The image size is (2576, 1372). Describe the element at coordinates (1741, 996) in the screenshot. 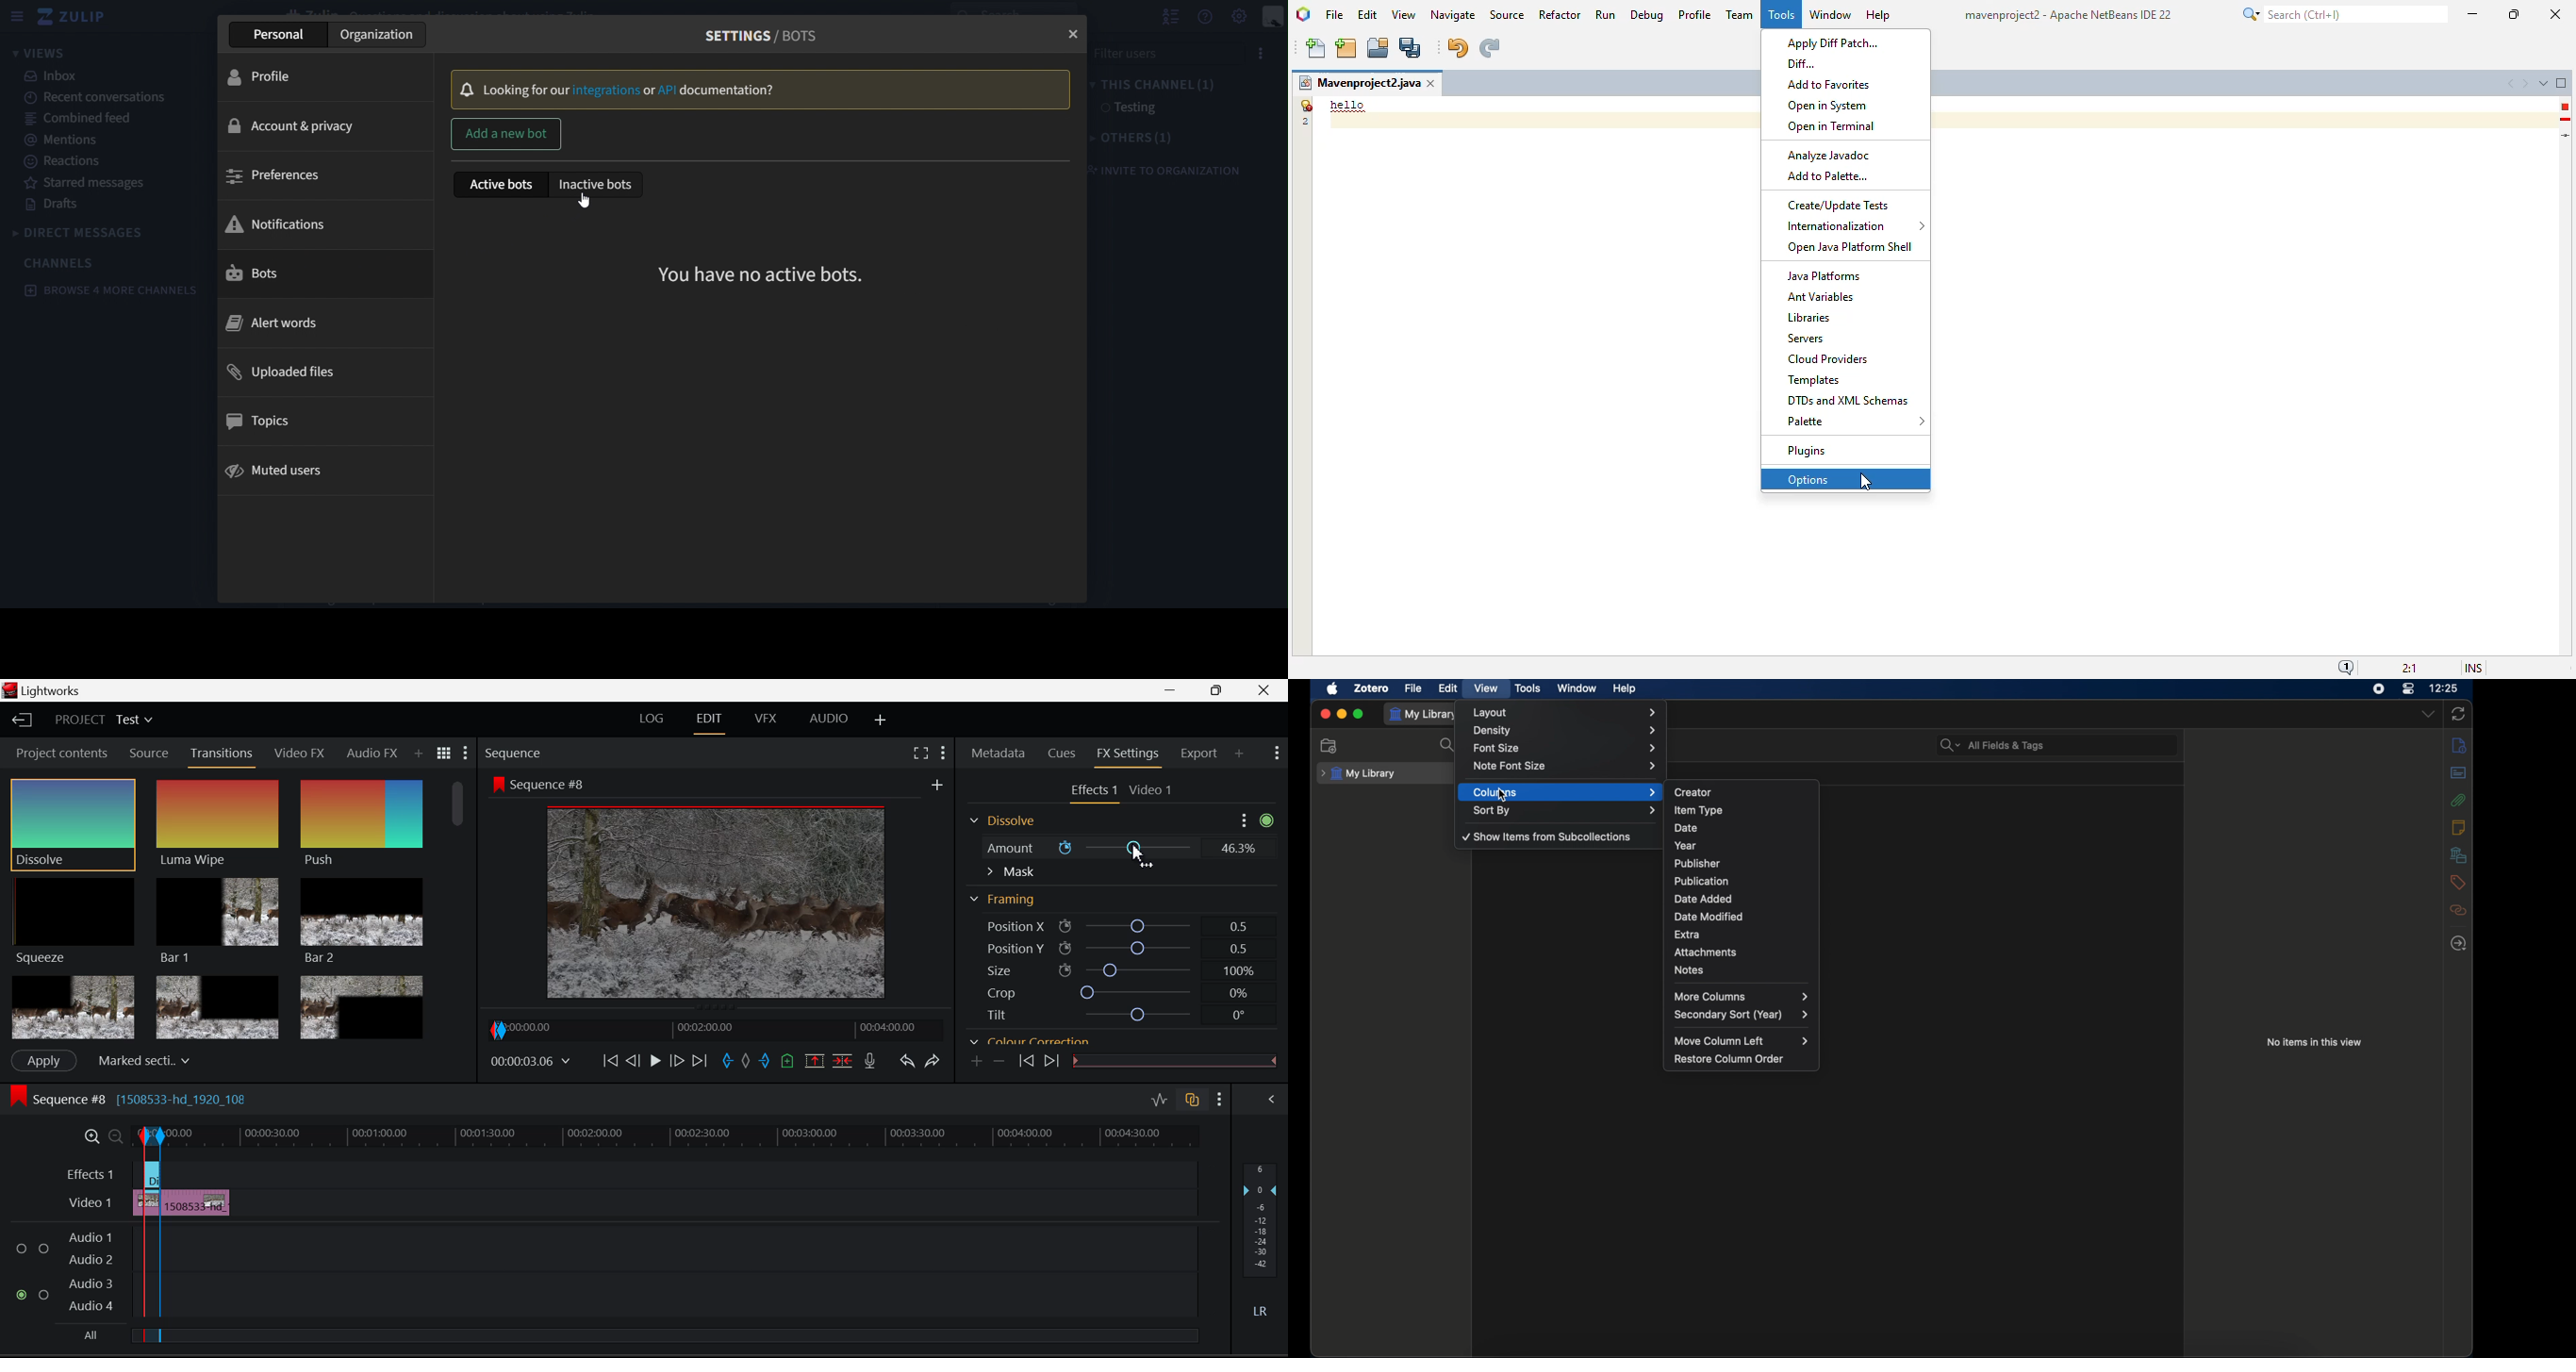

I see `more columns` at that location.